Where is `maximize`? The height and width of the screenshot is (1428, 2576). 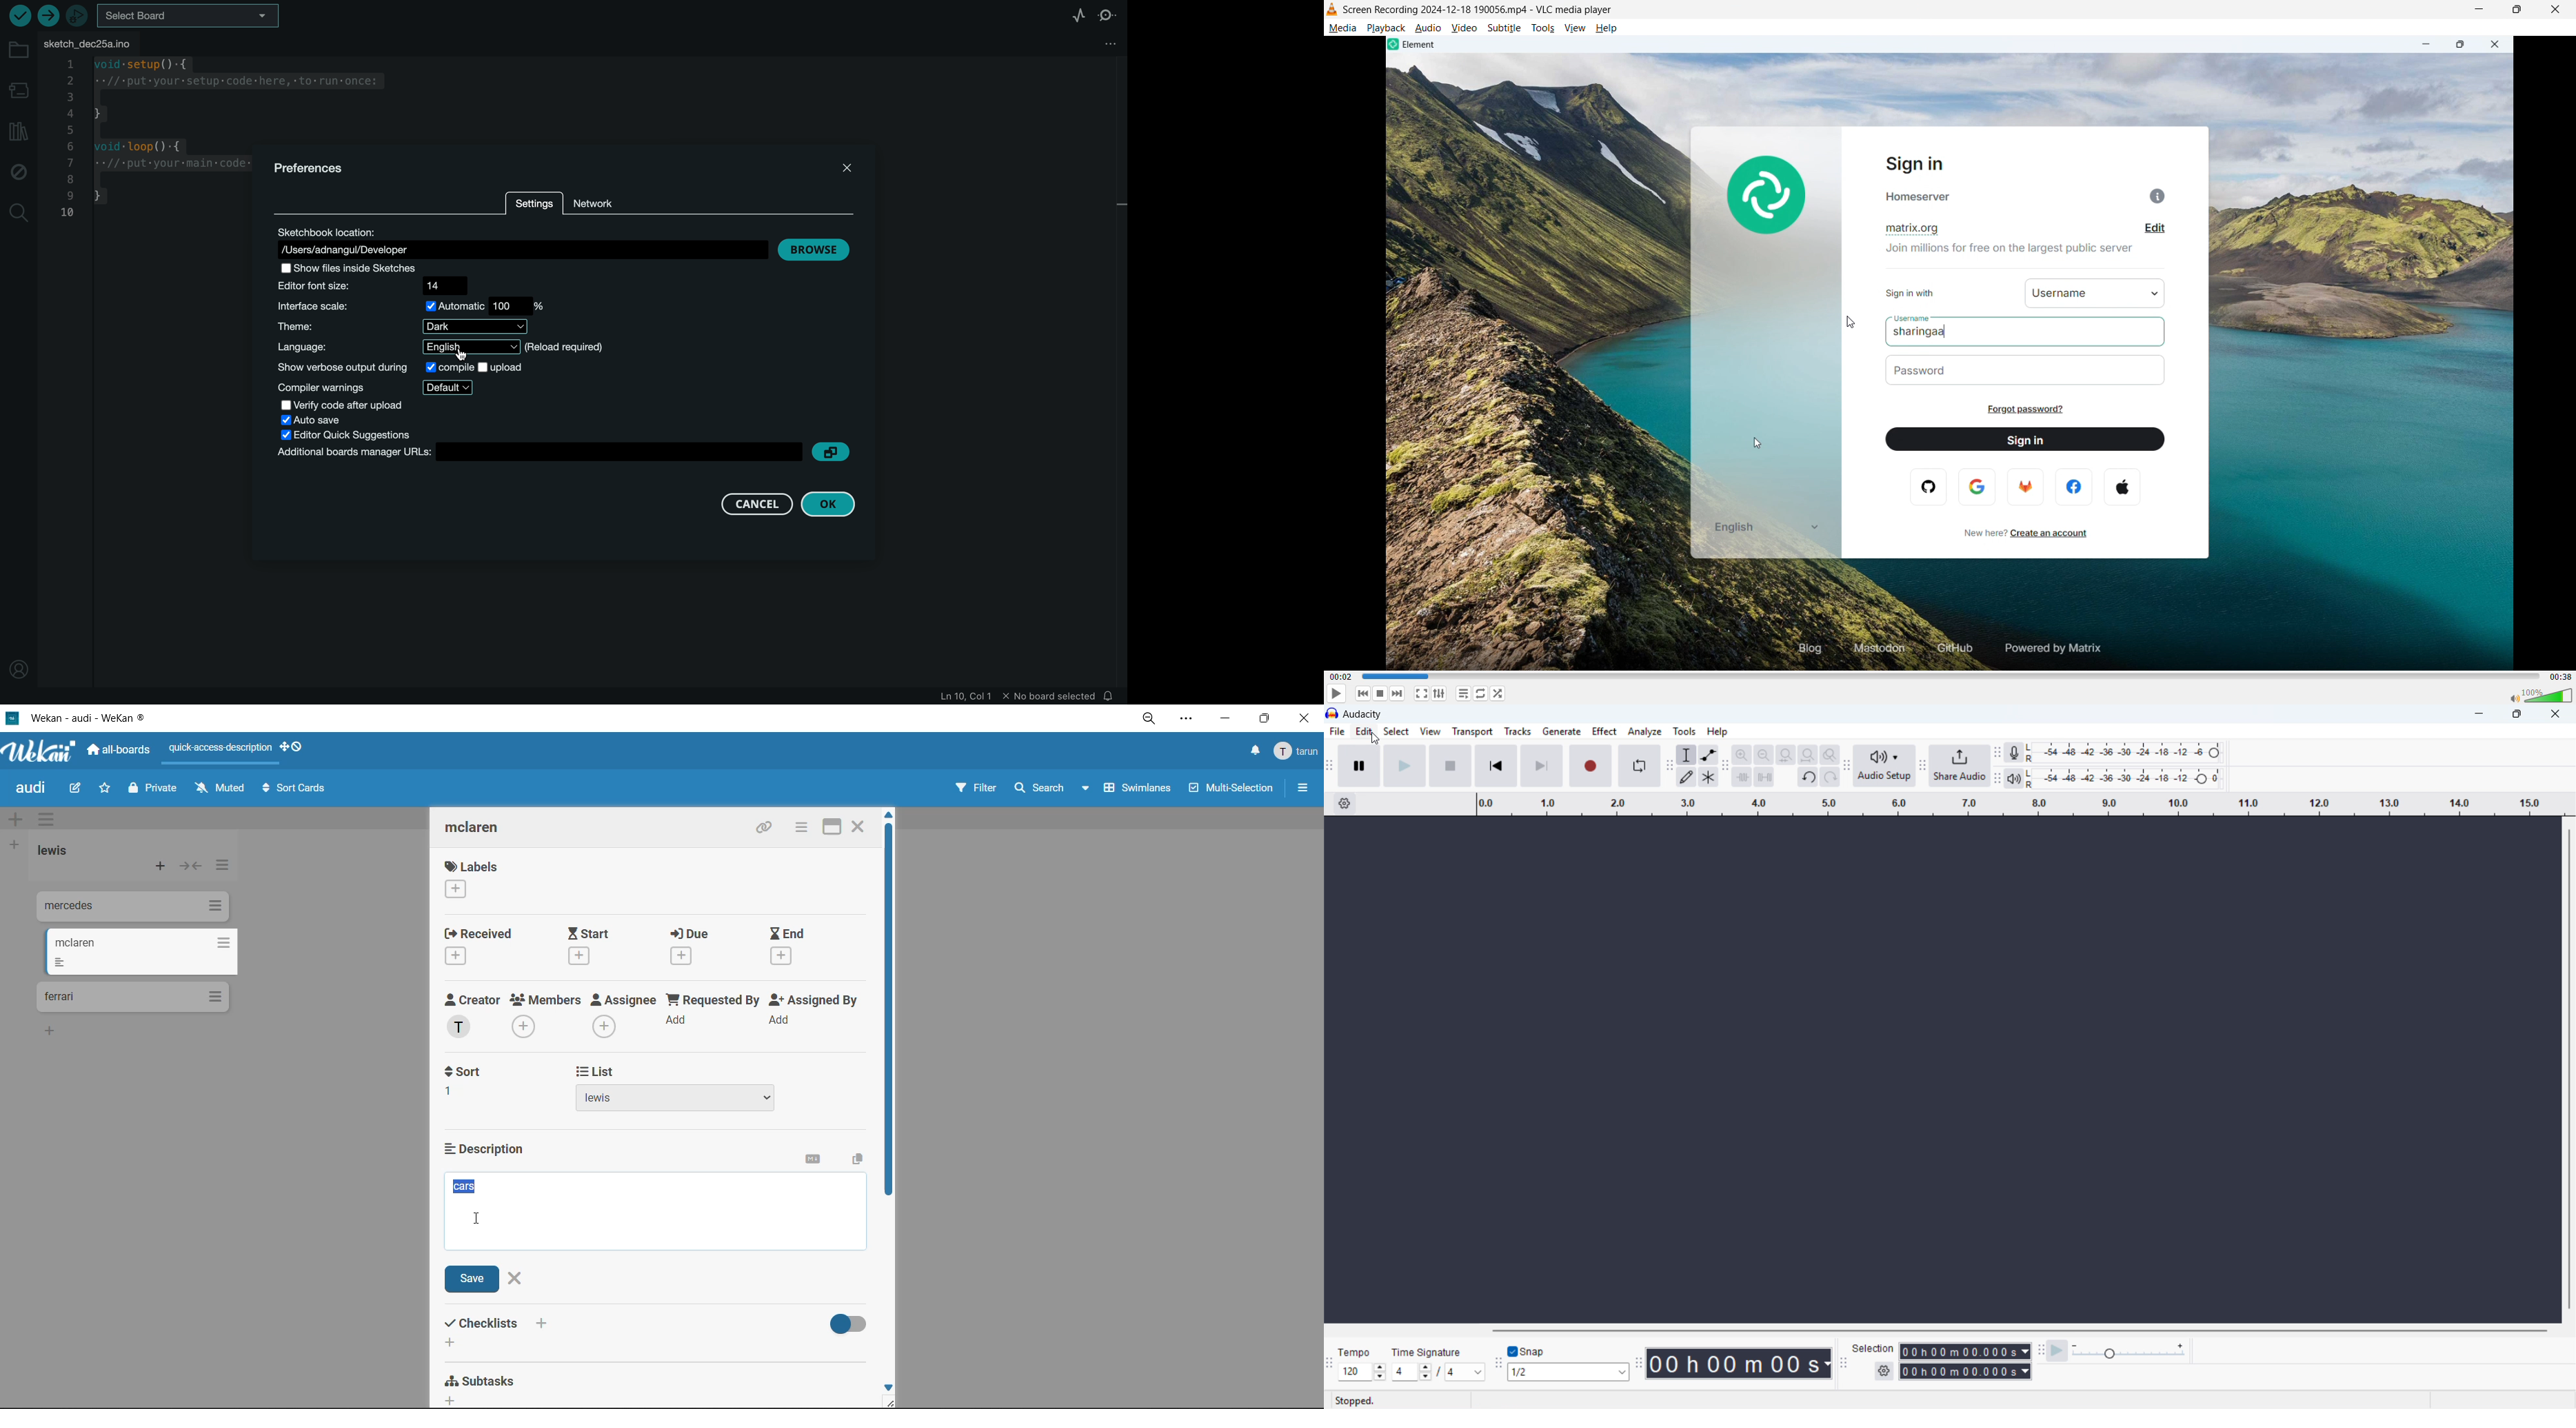 maximize is located at coordinates (1268, 718).